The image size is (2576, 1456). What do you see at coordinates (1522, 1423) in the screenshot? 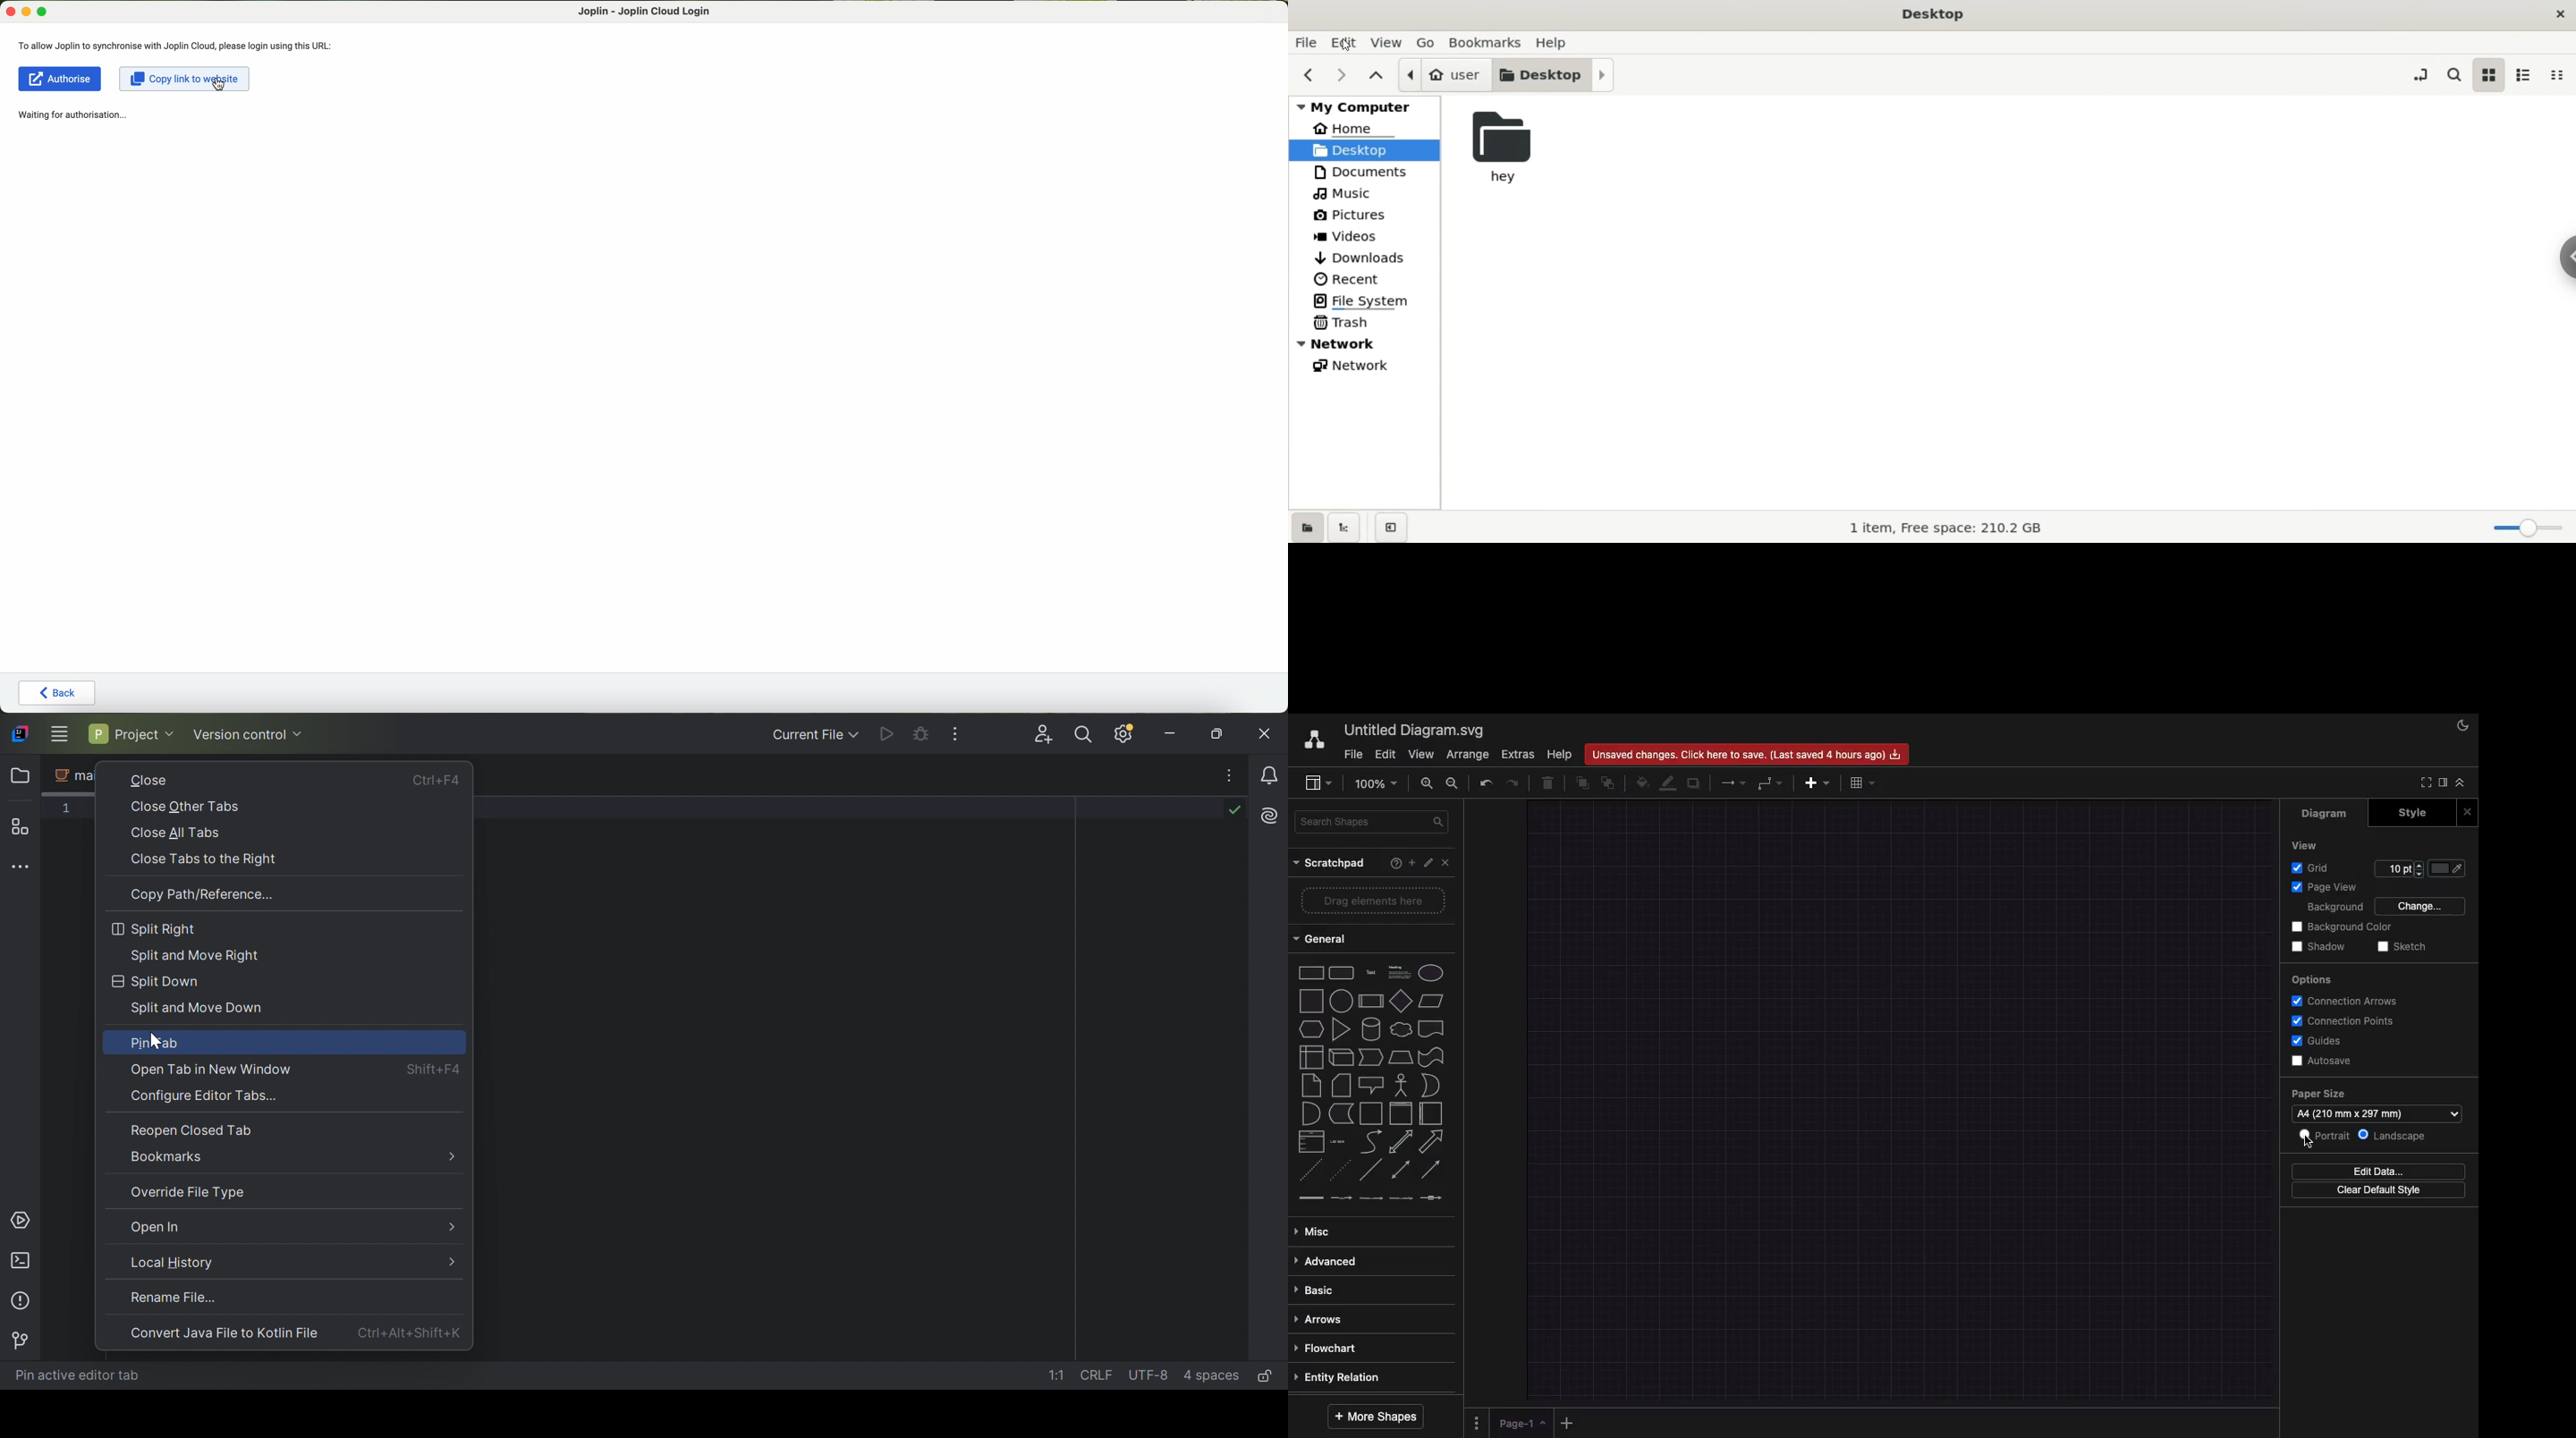
I see `Page 1` at bounding box center [1522, 1423].